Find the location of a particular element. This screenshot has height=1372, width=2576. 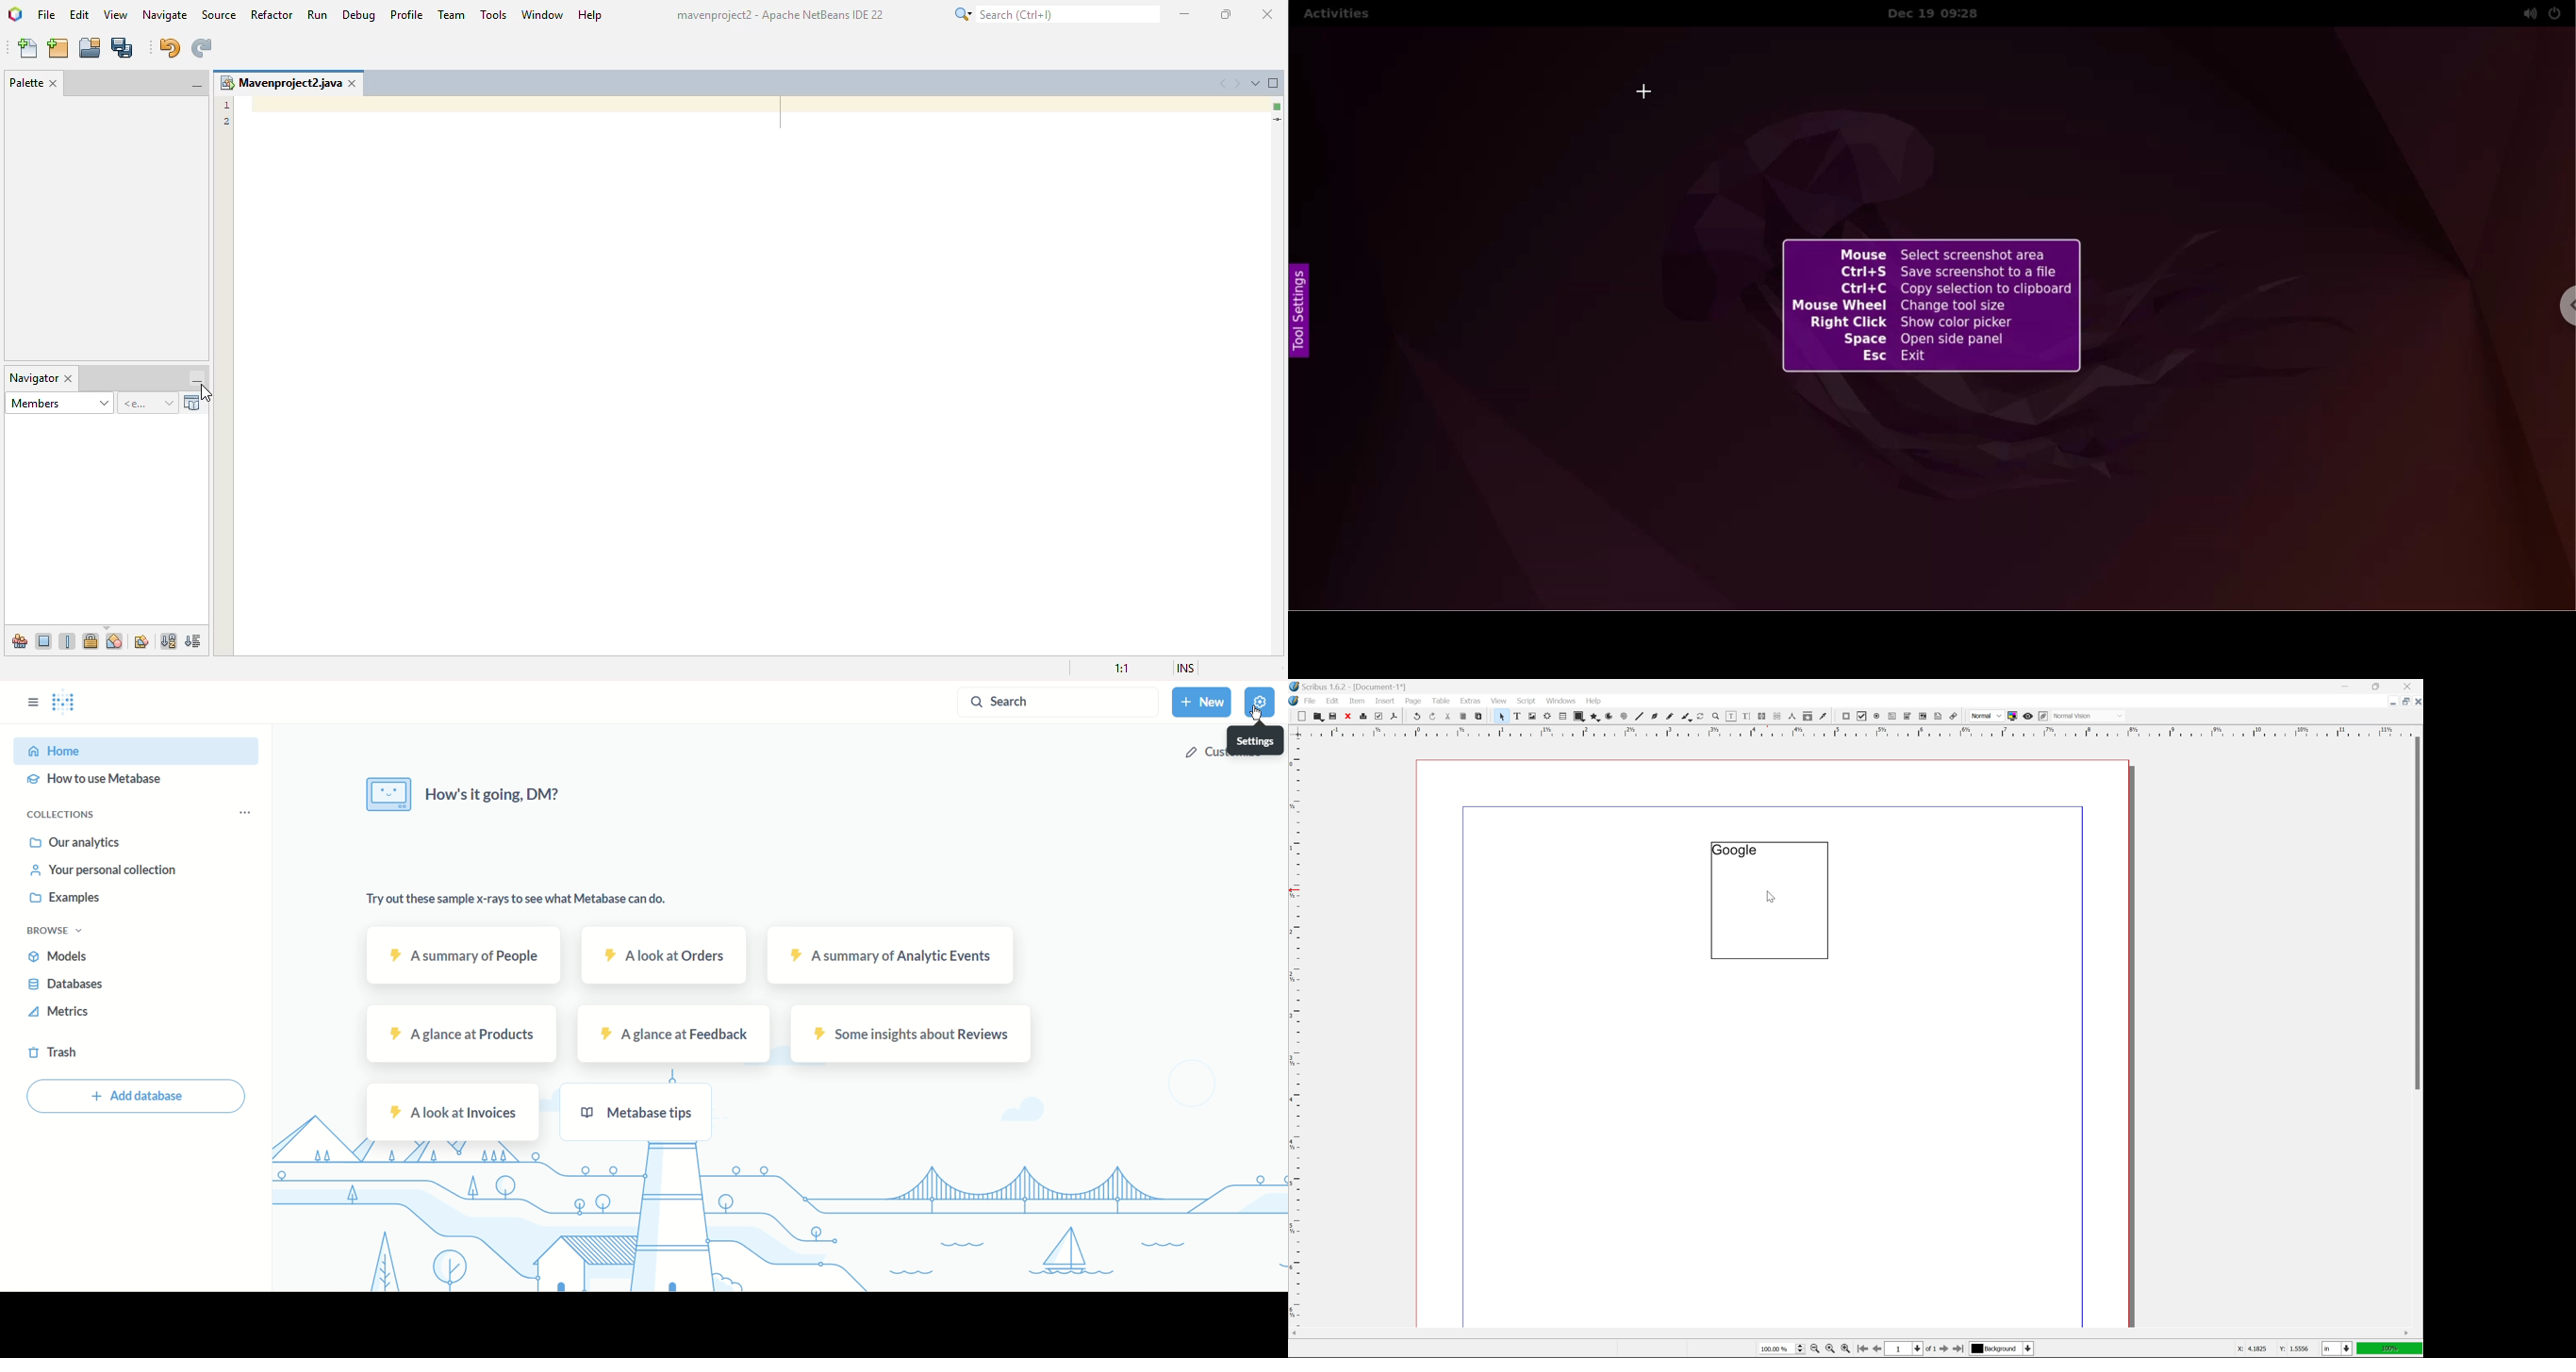

redo is located at coordinates (1434, 717).